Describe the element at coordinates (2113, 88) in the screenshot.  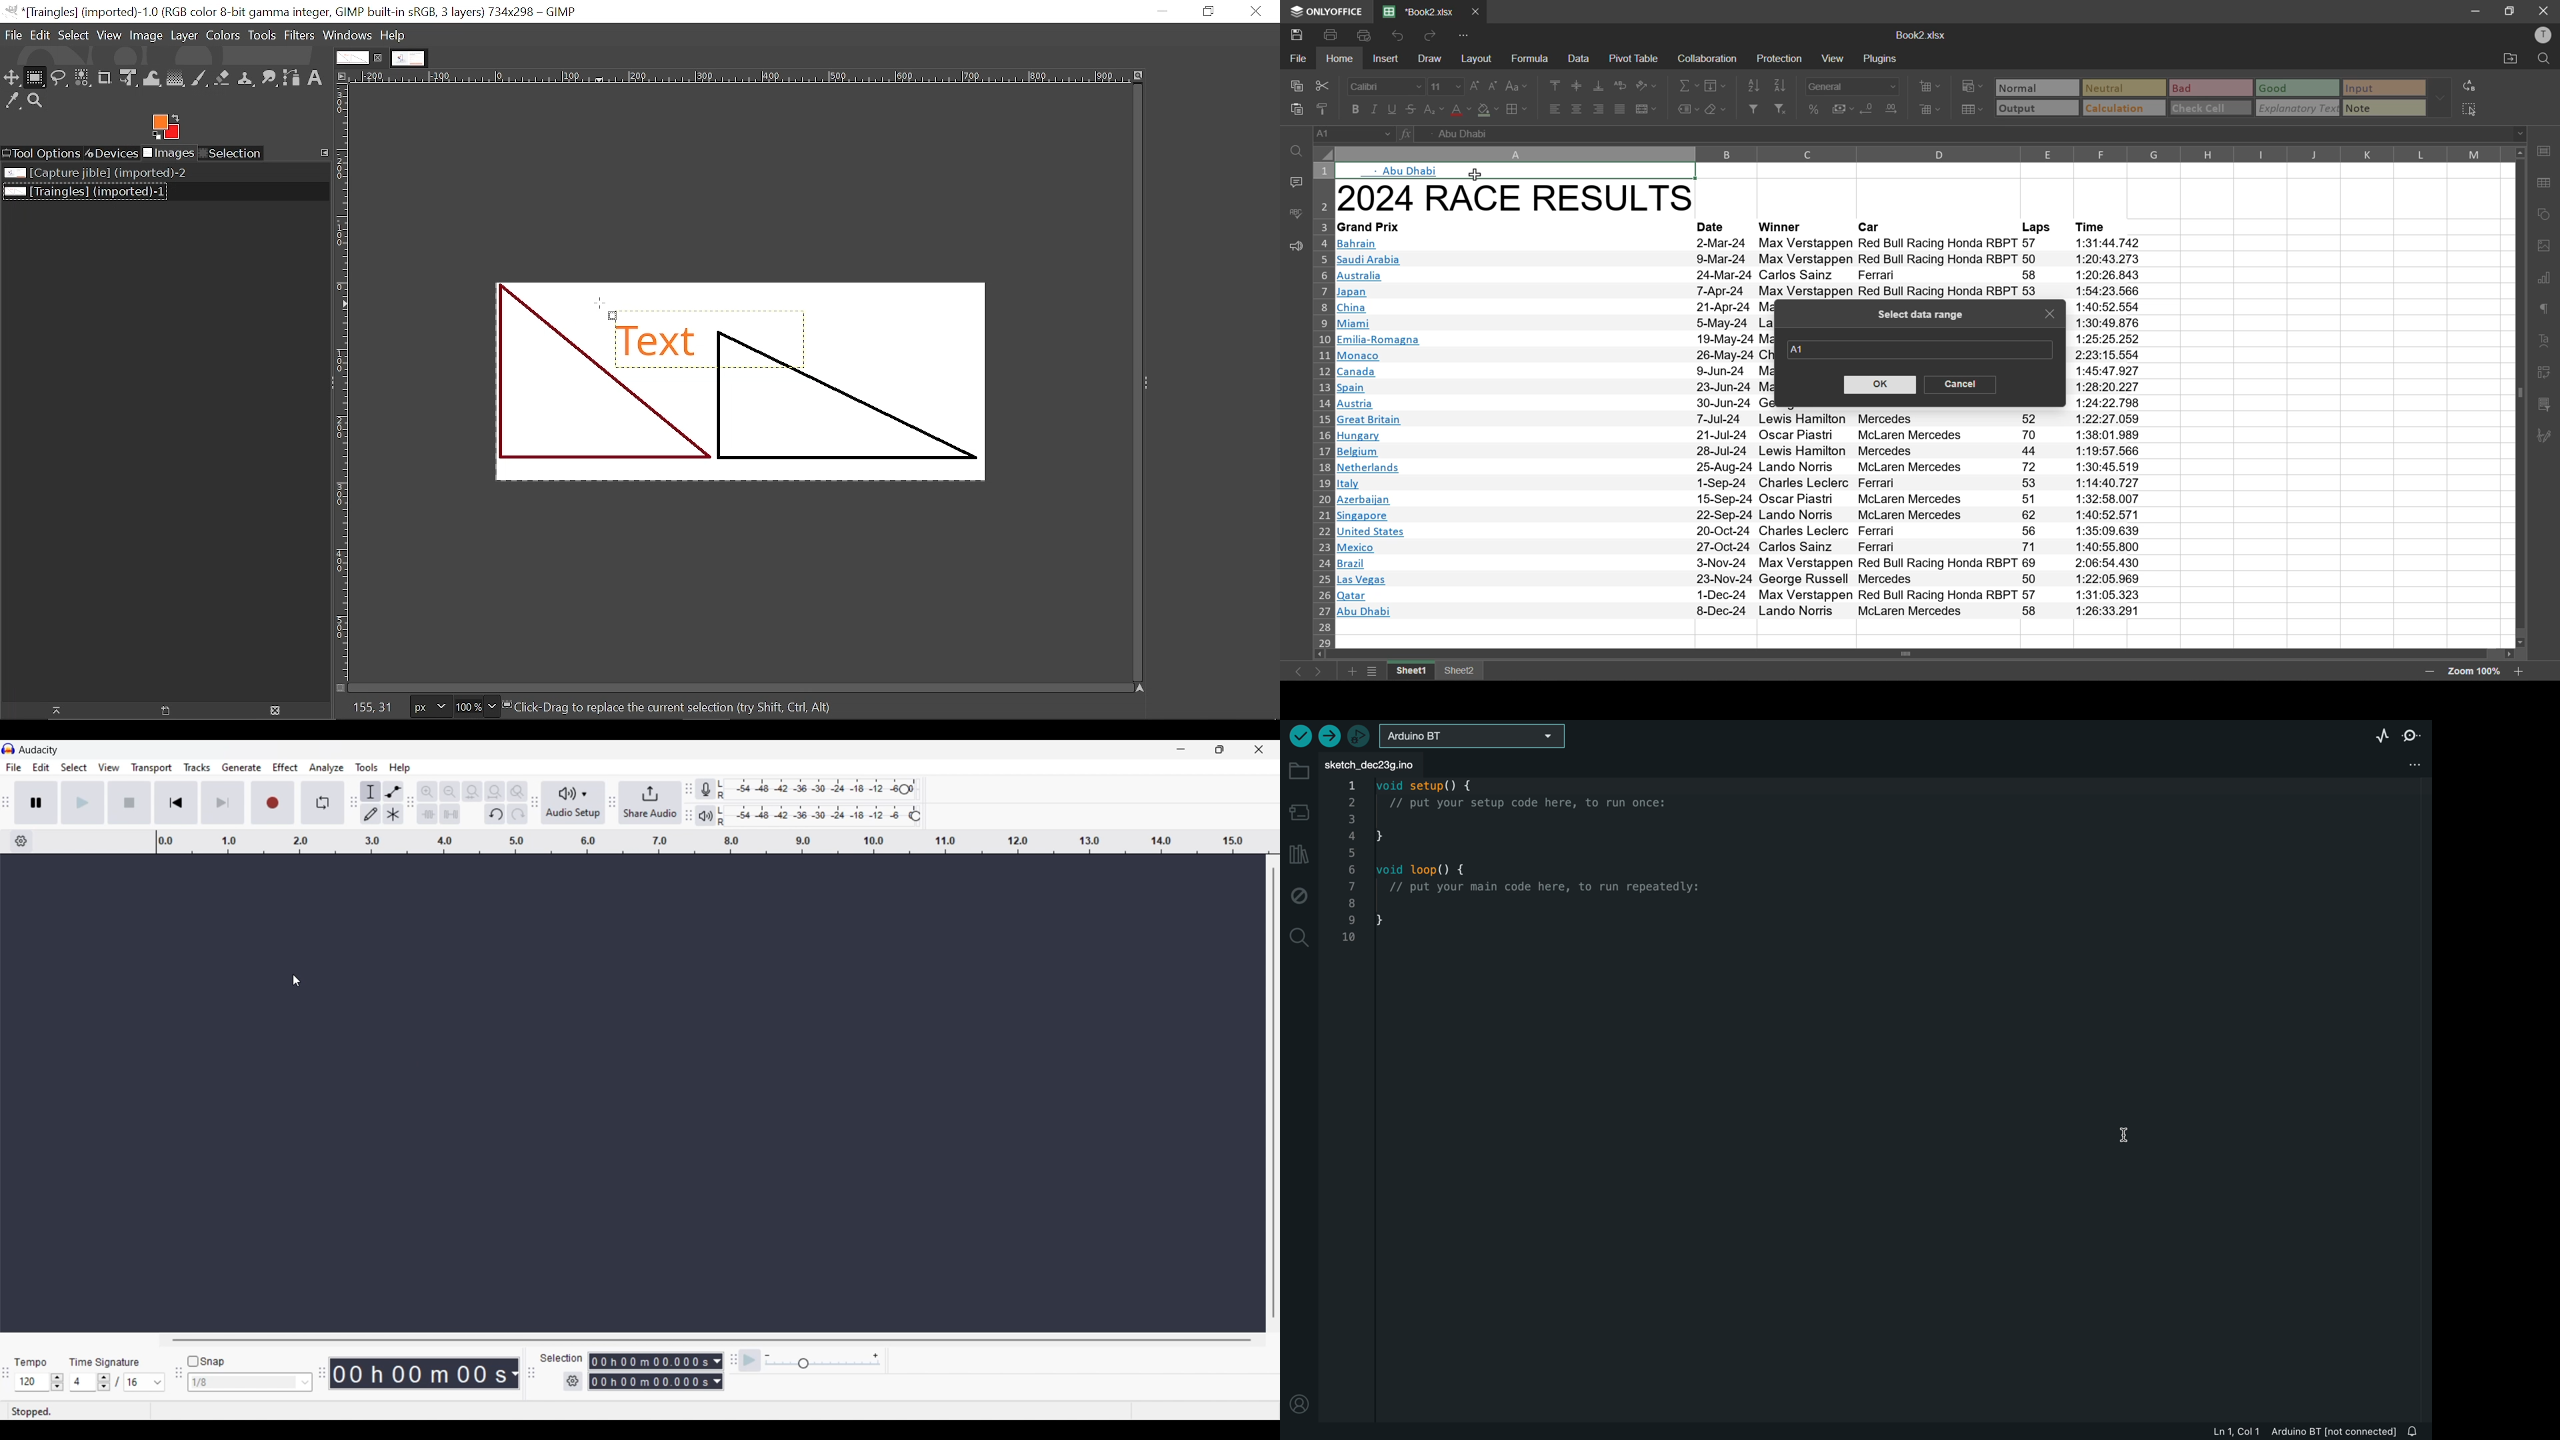
I see `neutral` at that location.